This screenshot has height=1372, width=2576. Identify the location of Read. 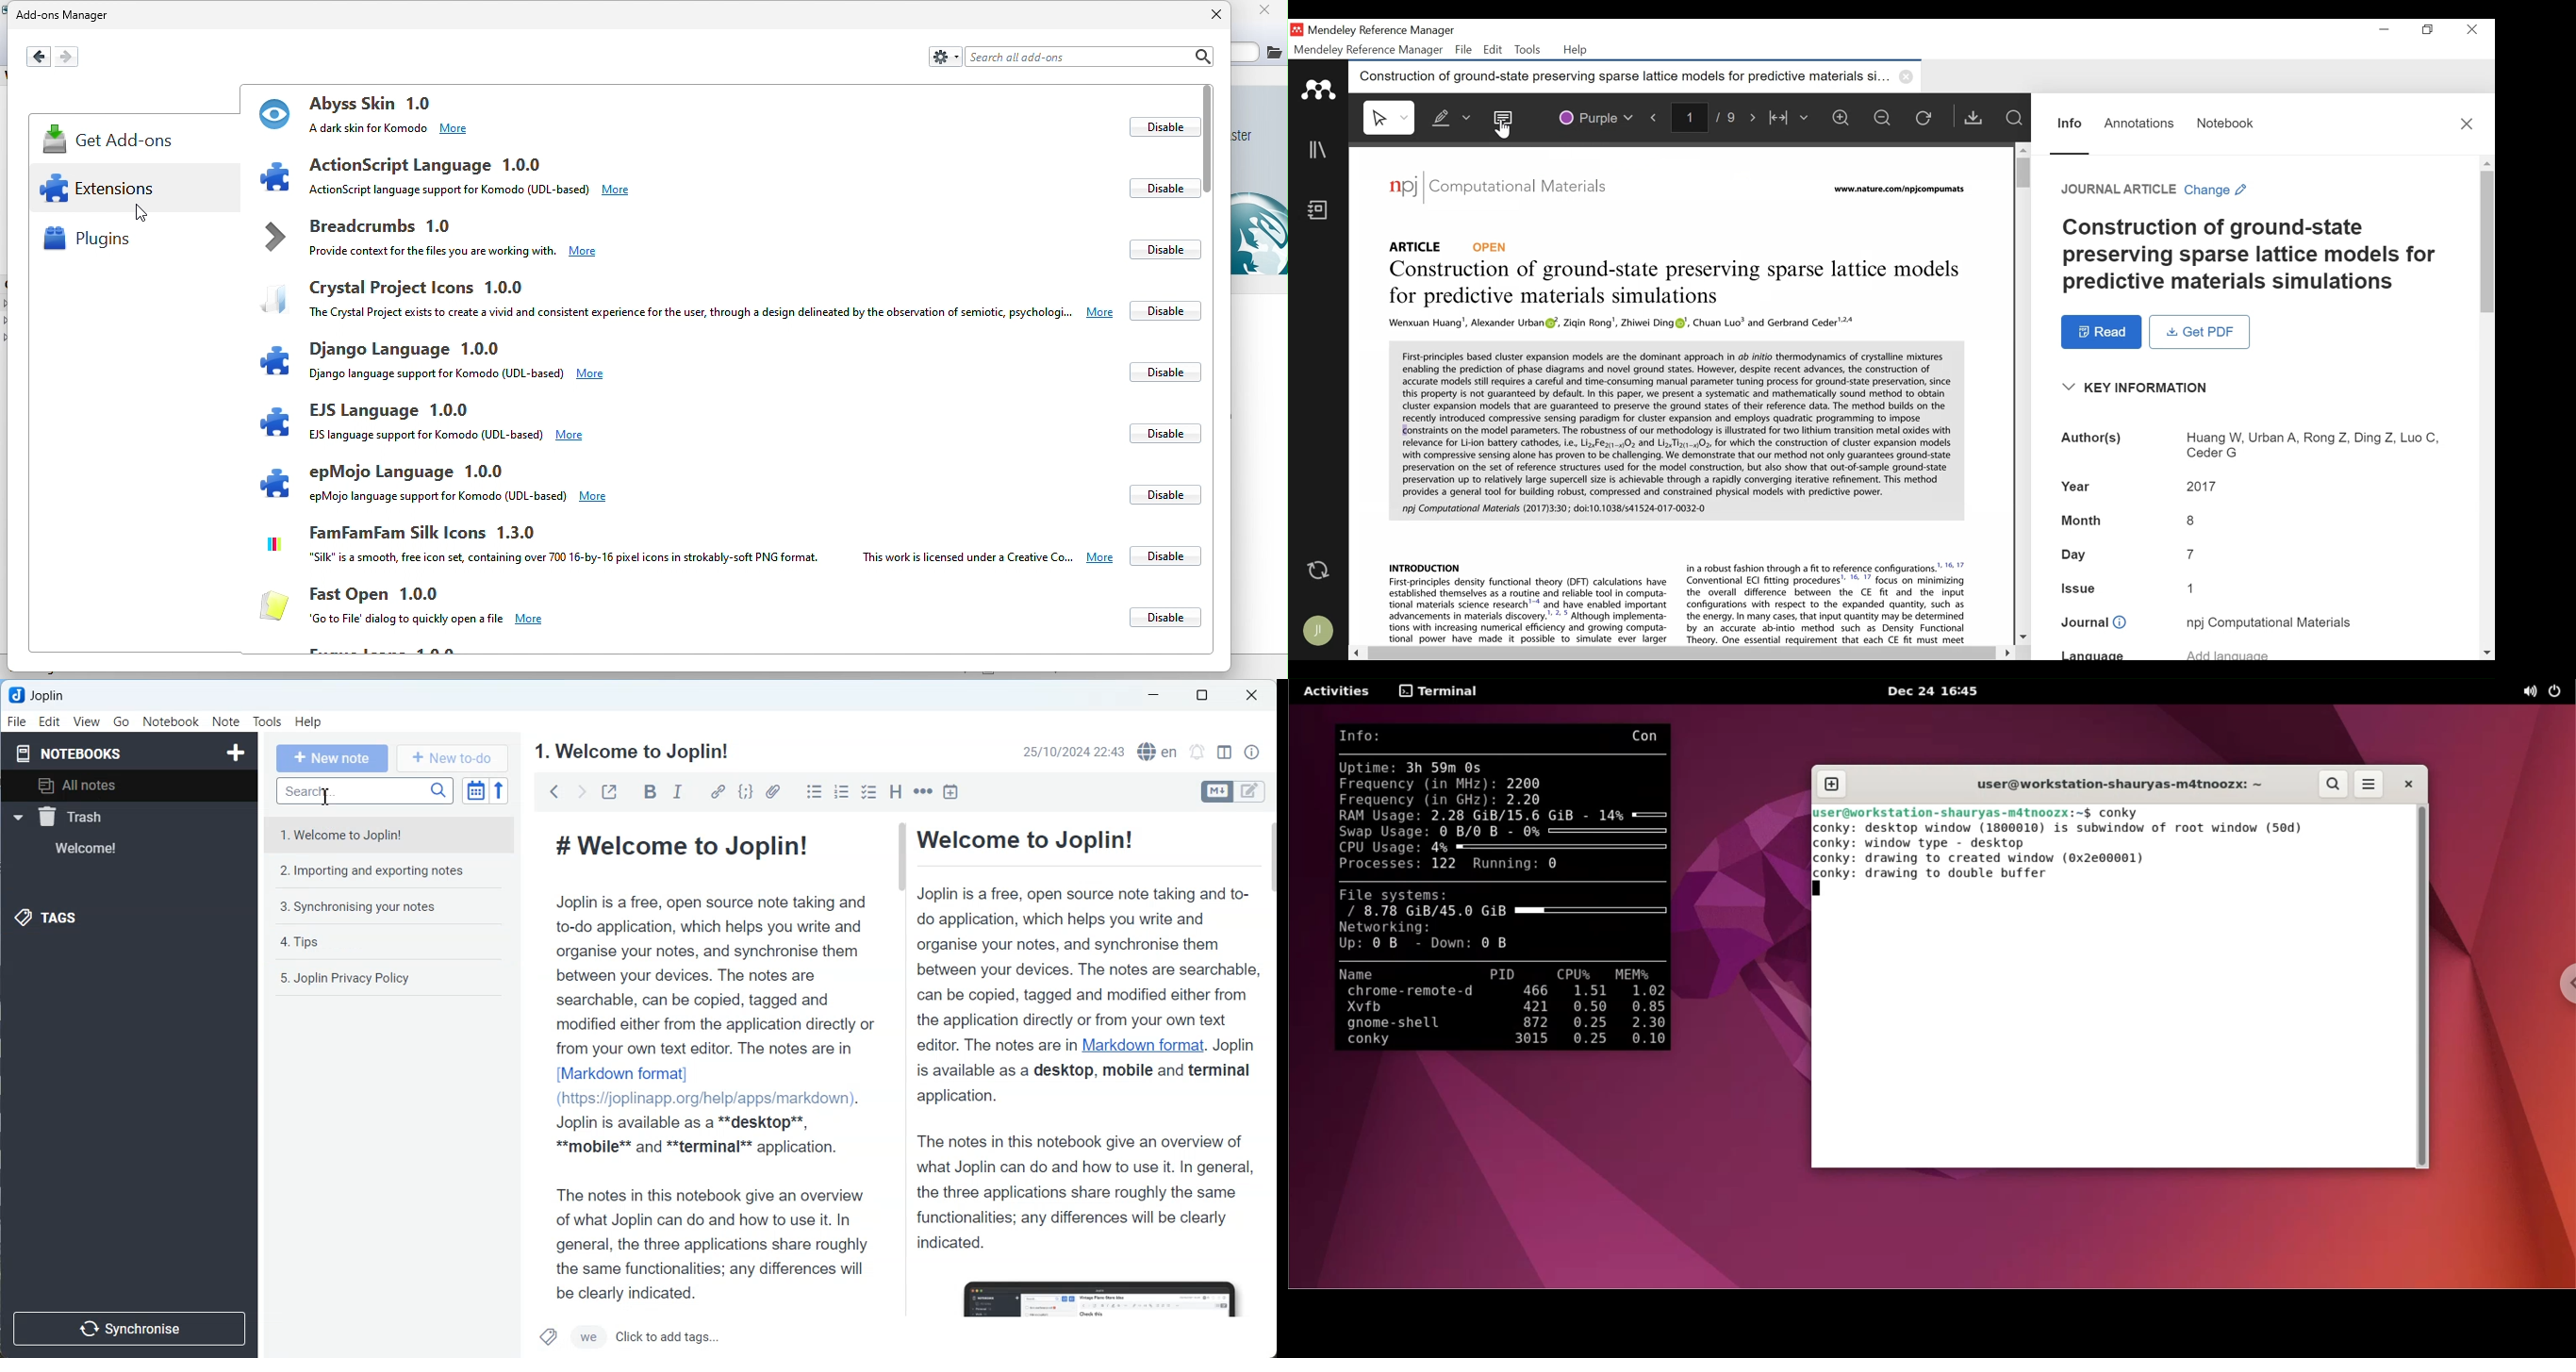
(2101, 332).